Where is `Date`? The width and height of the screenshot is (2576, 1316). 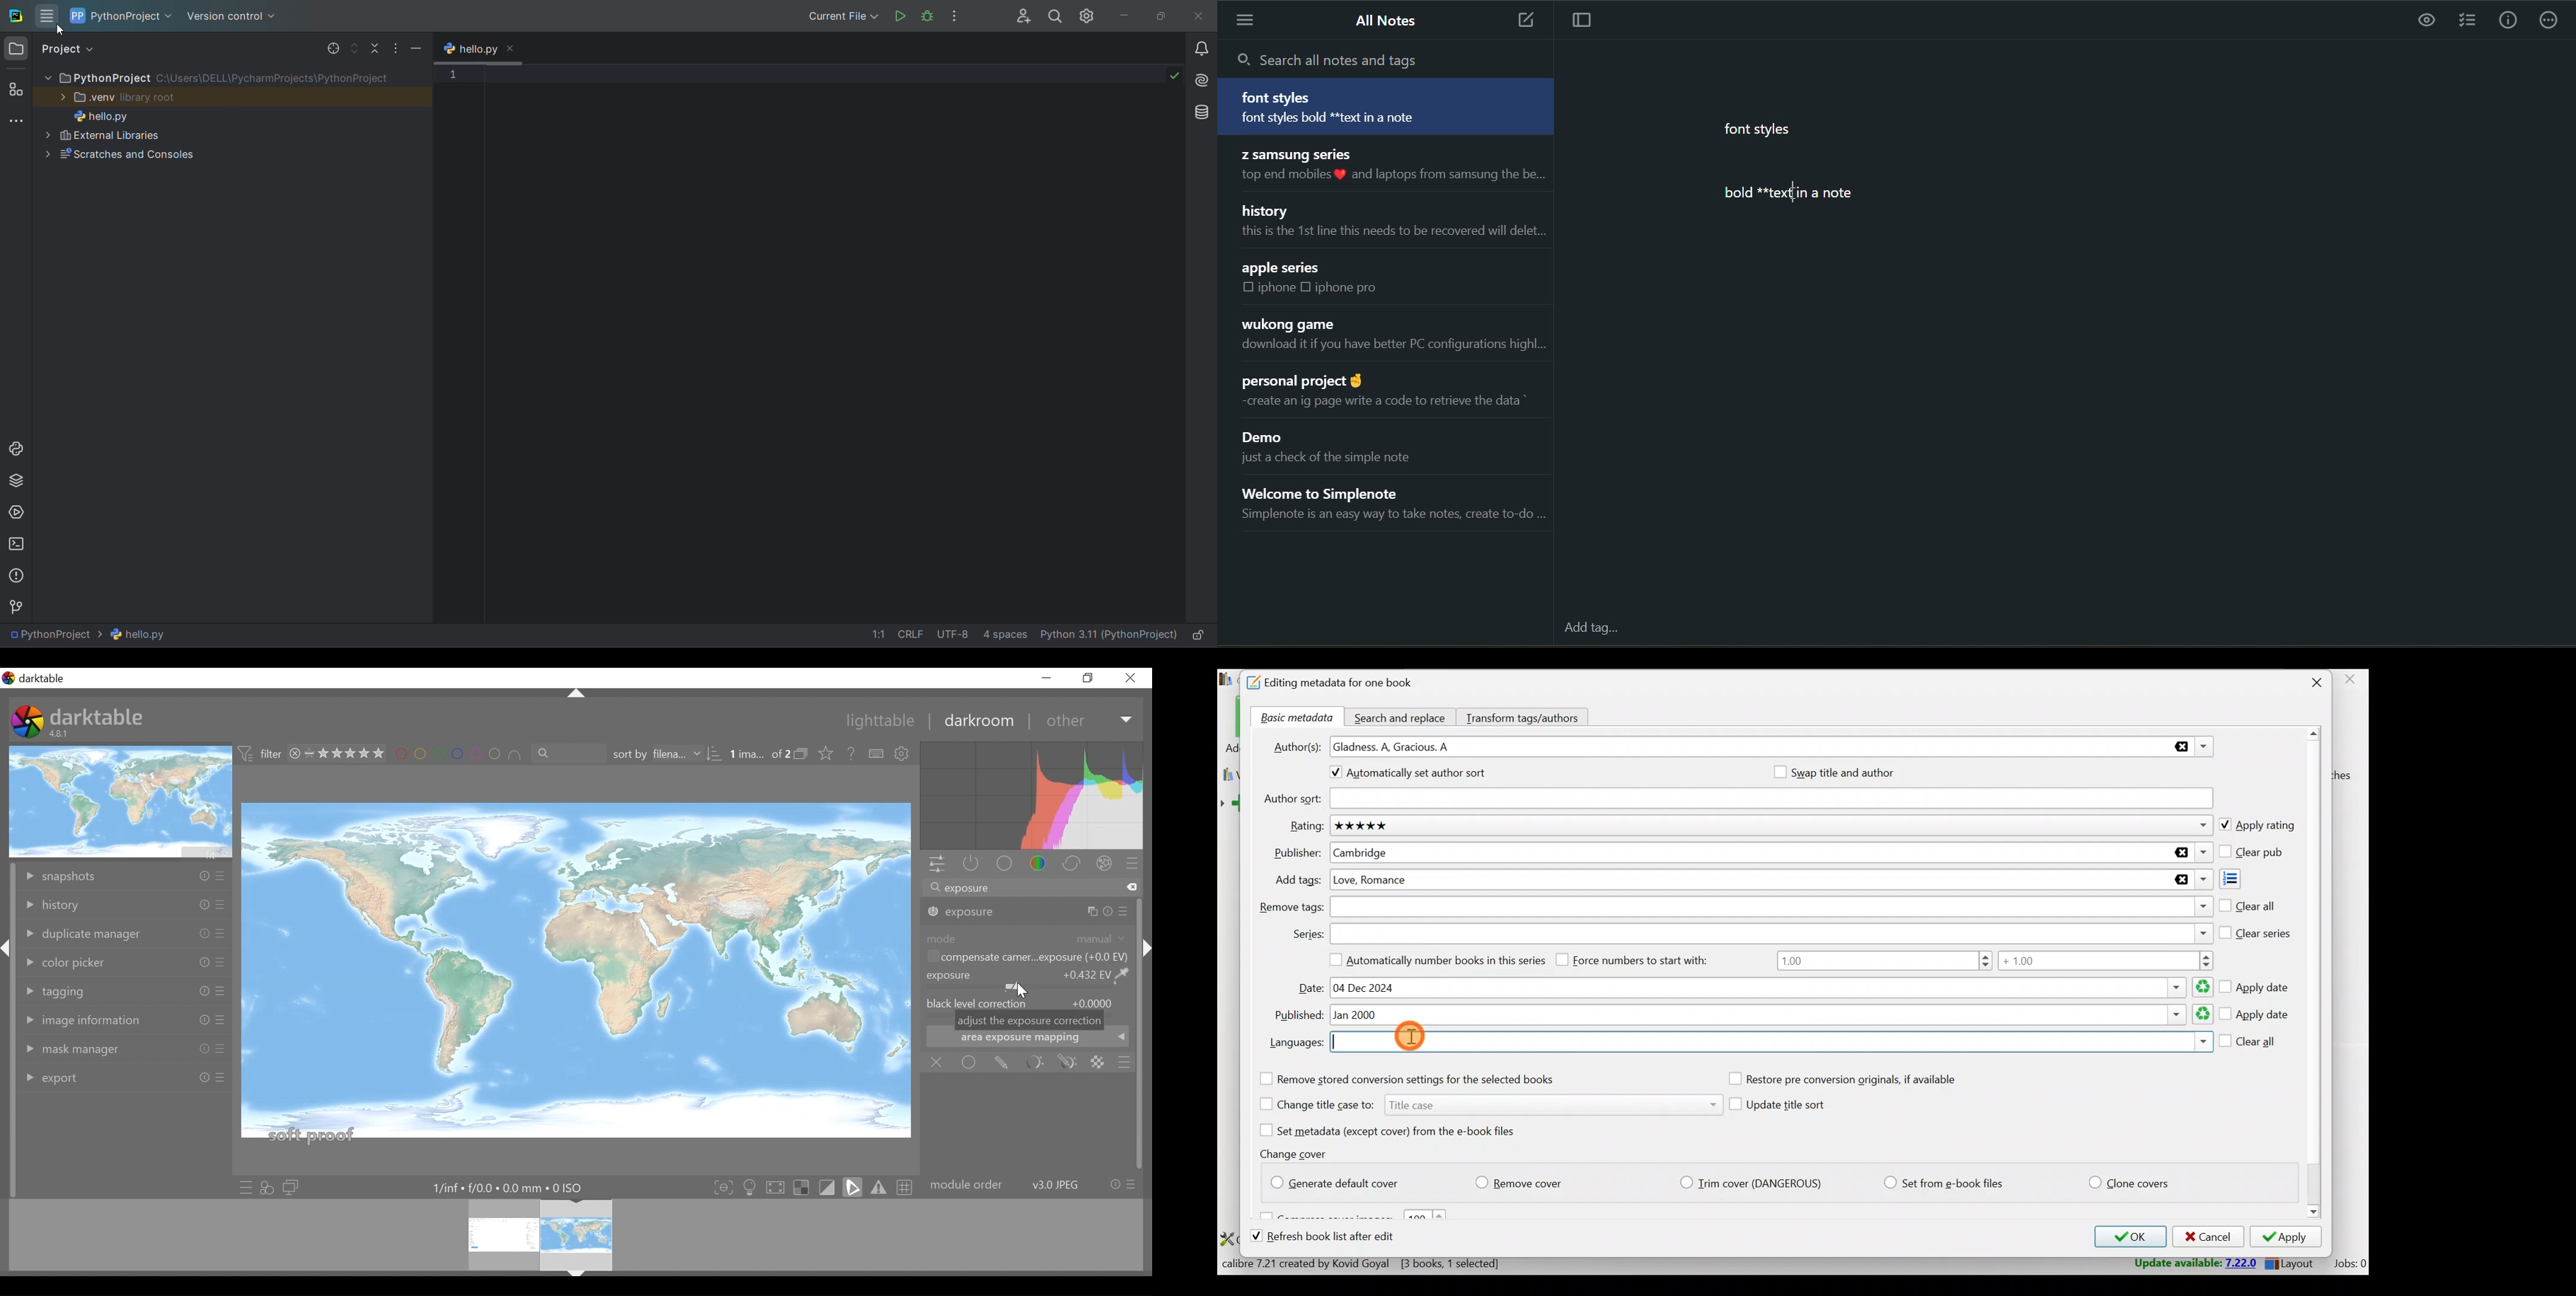 Date is located at coordinates (1769, 988).